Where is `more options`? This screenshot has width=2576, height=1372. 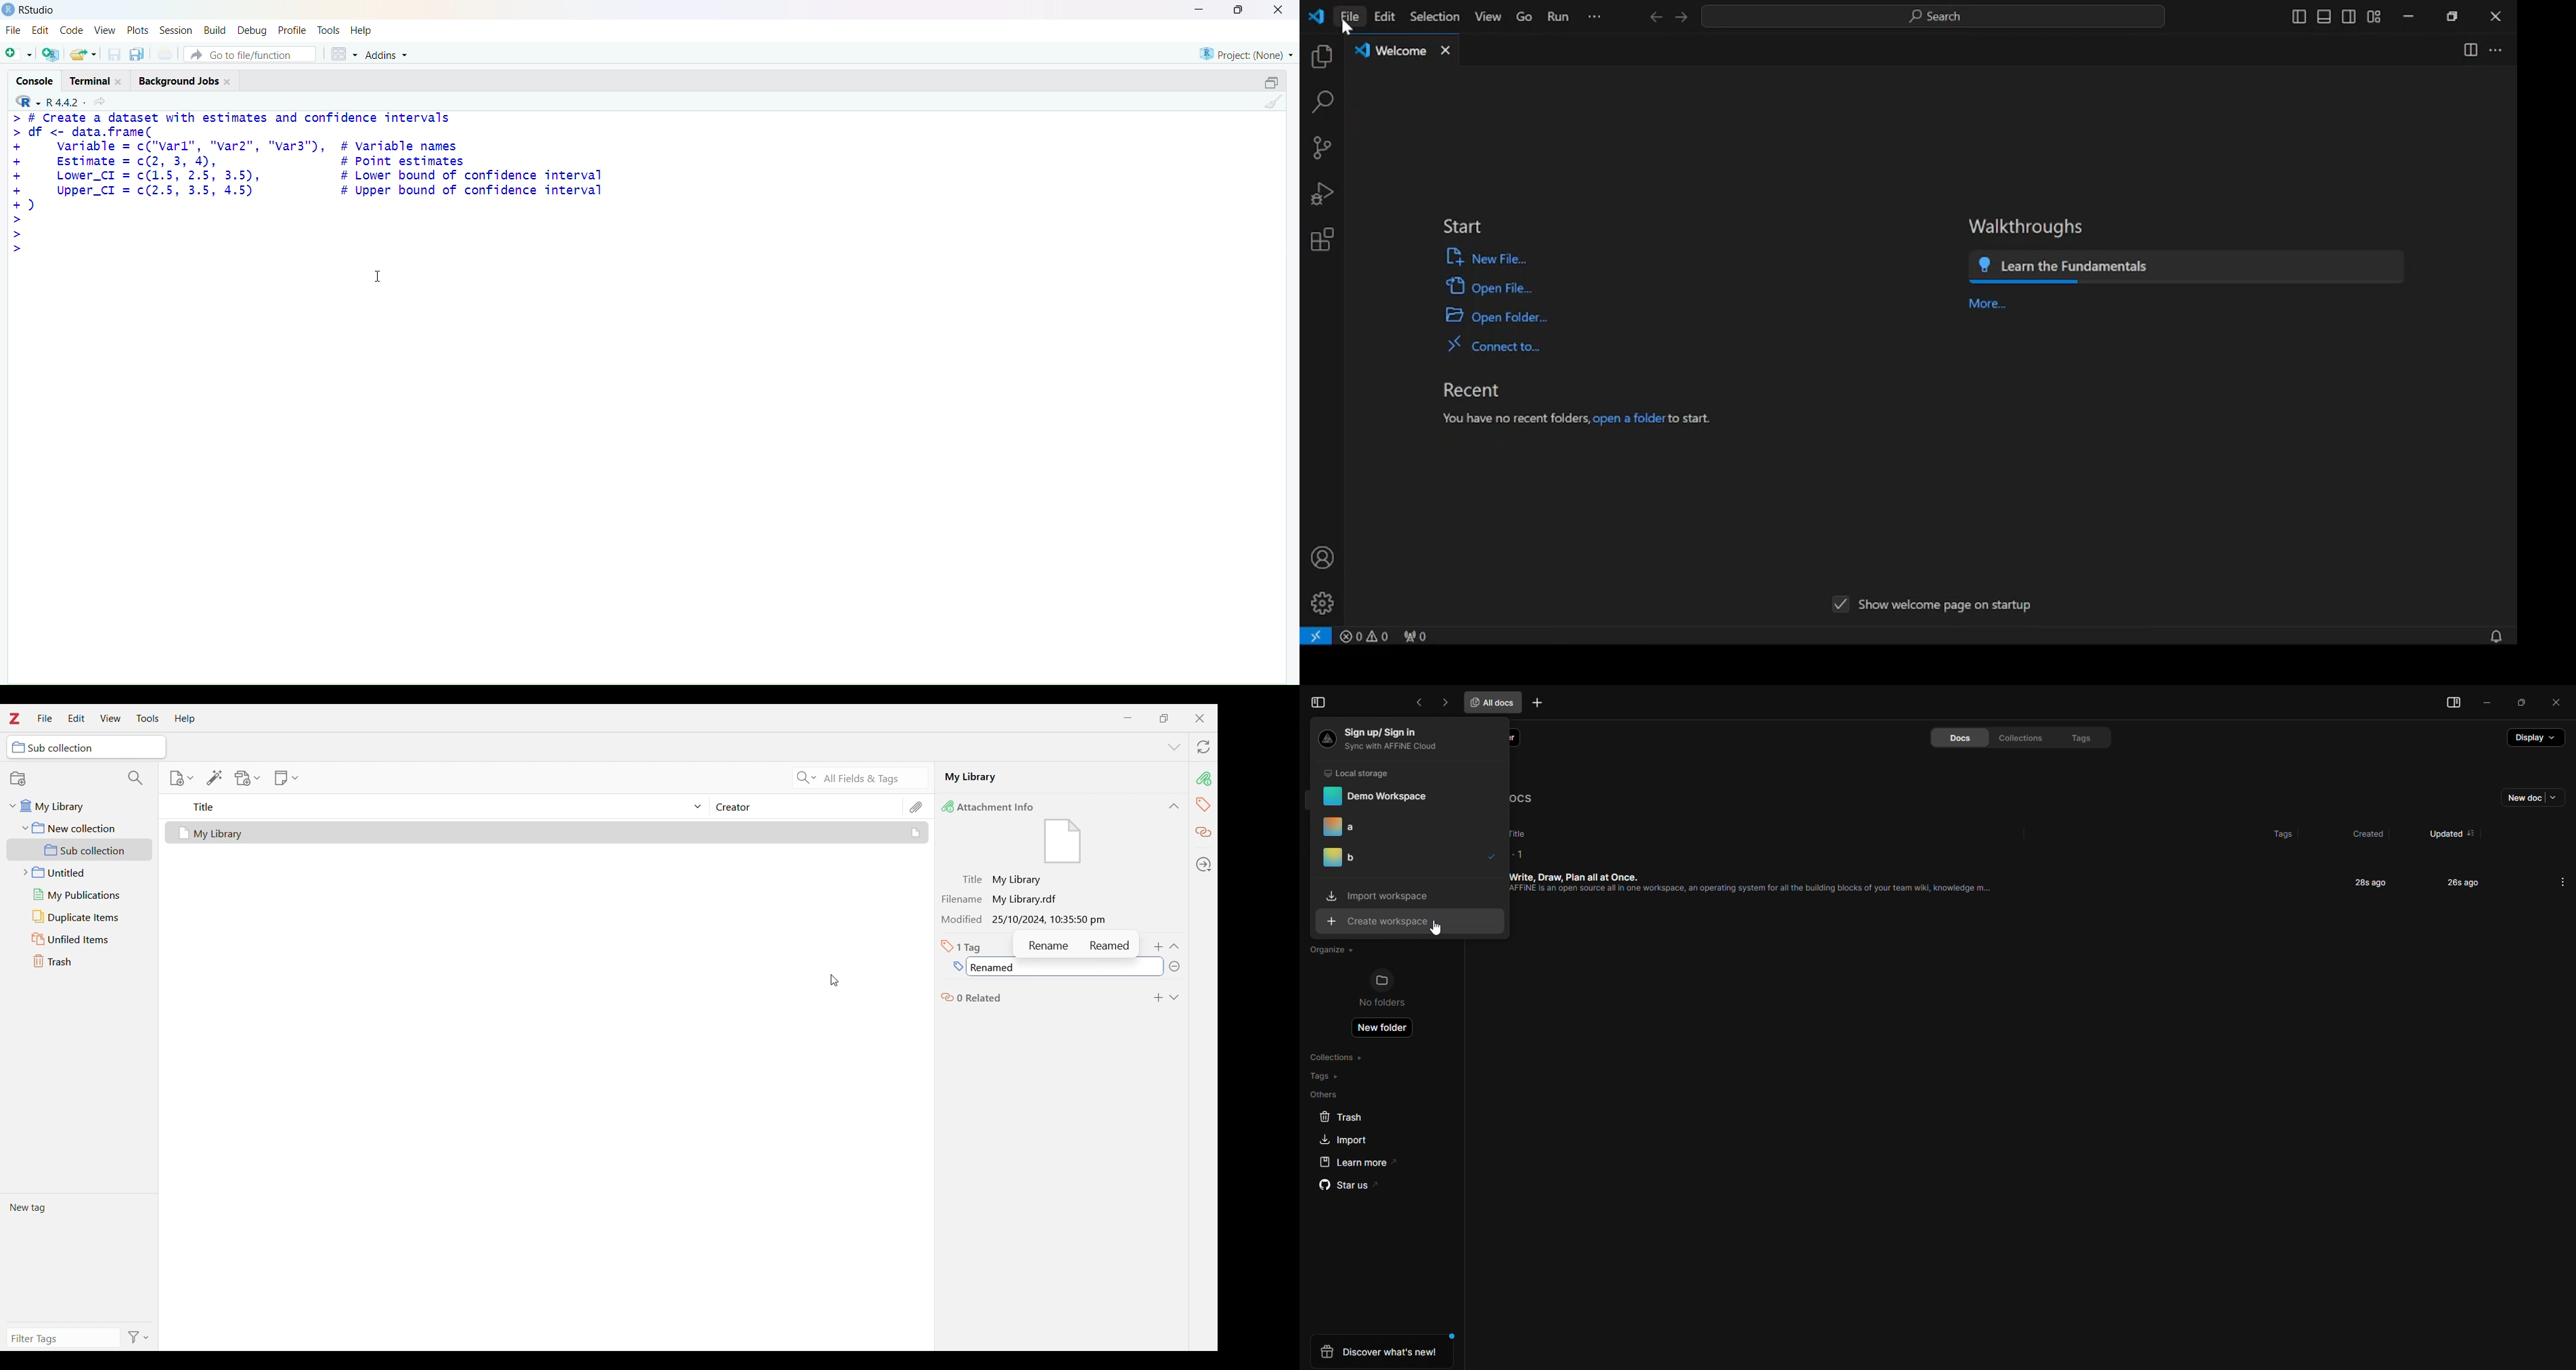 more options is located at coordinates (1596, 17).